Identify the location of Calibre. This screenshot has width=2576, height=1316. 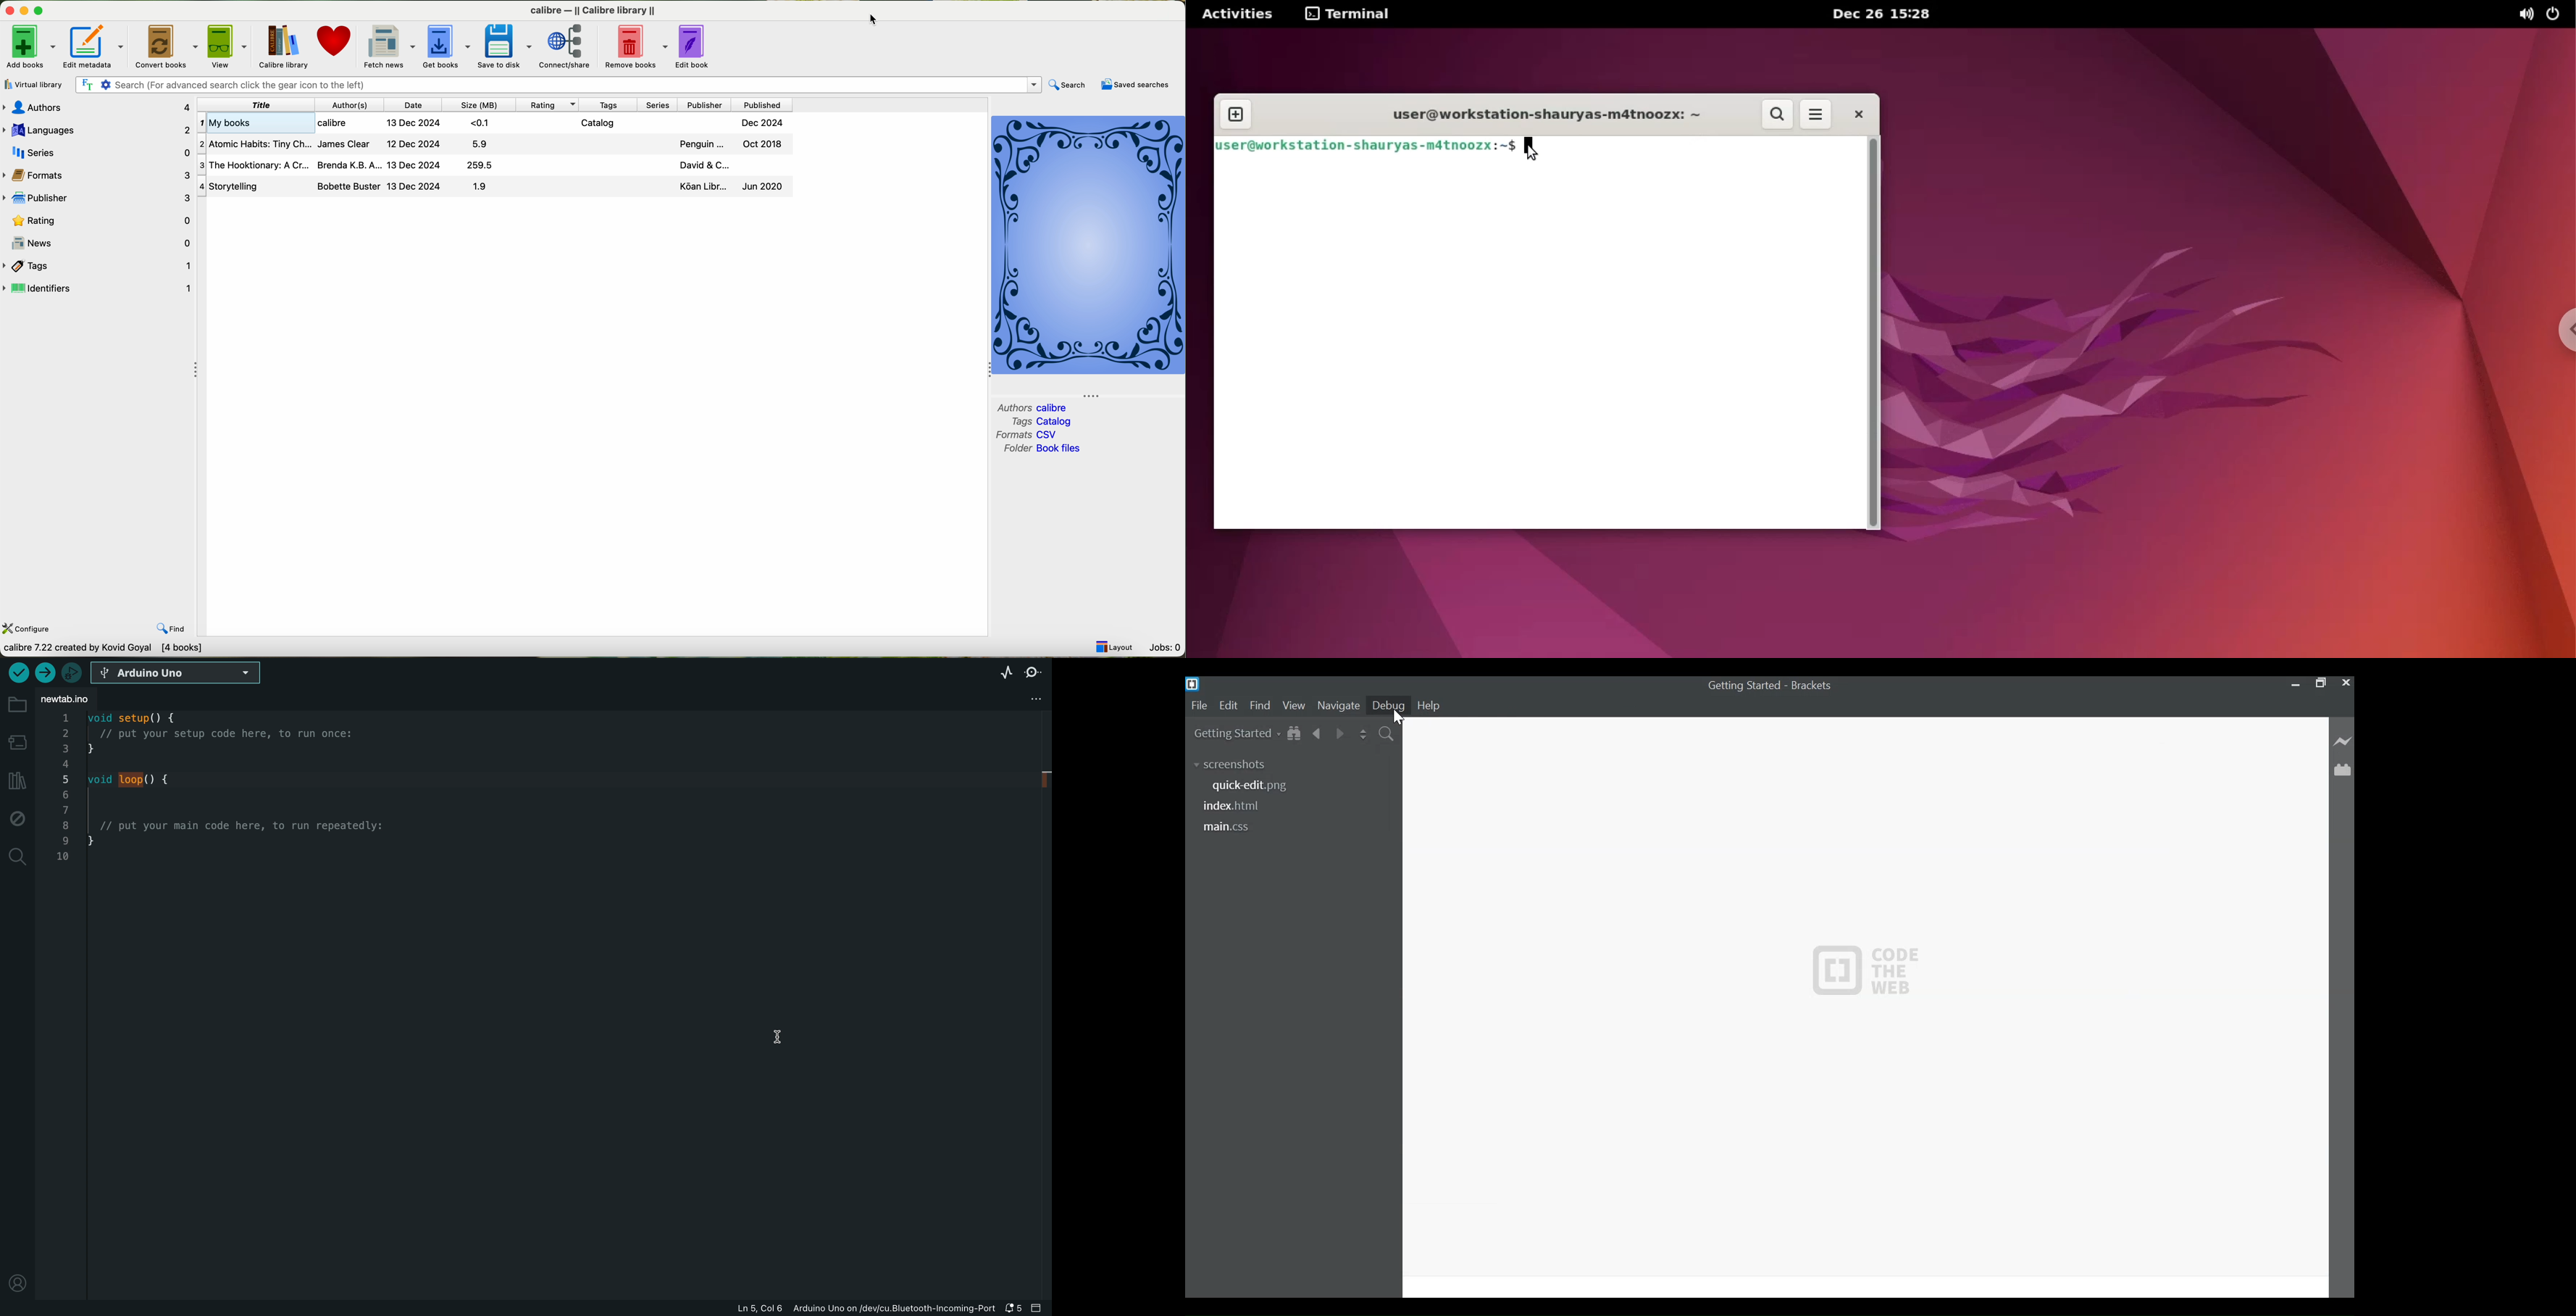
(1055, 408).